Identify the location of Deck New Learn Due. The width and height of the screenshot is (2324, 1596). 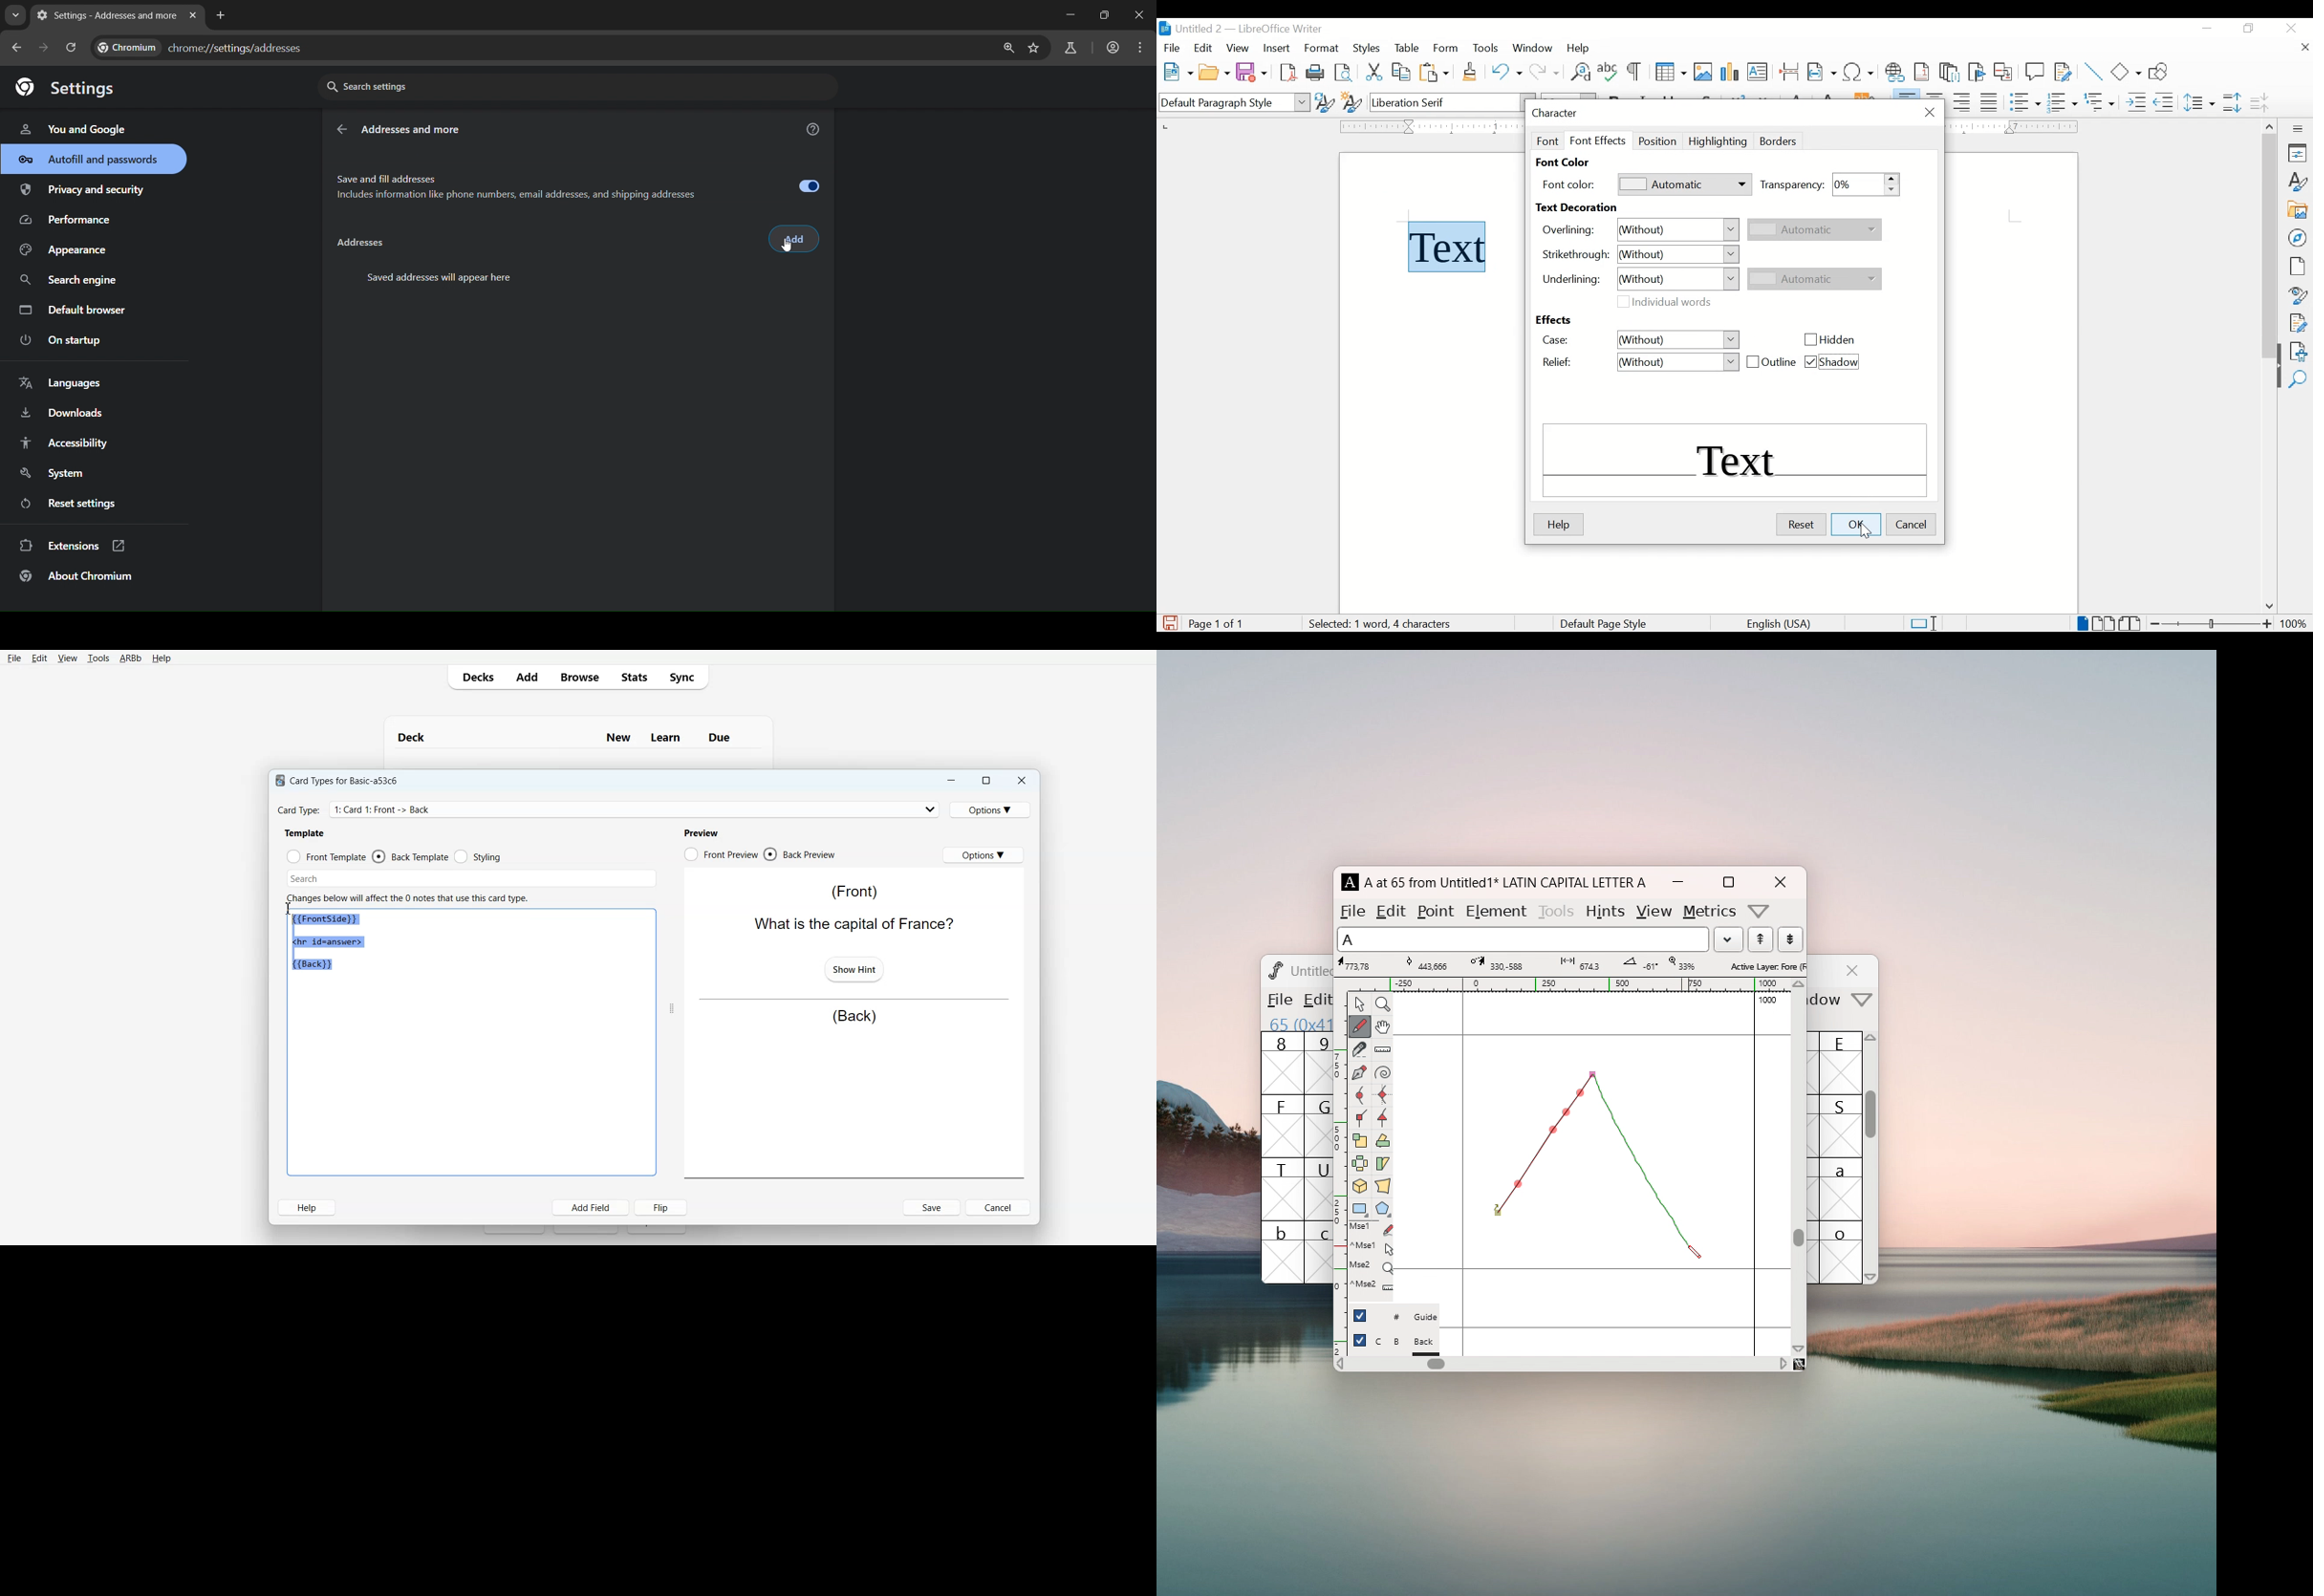
(570, 737).